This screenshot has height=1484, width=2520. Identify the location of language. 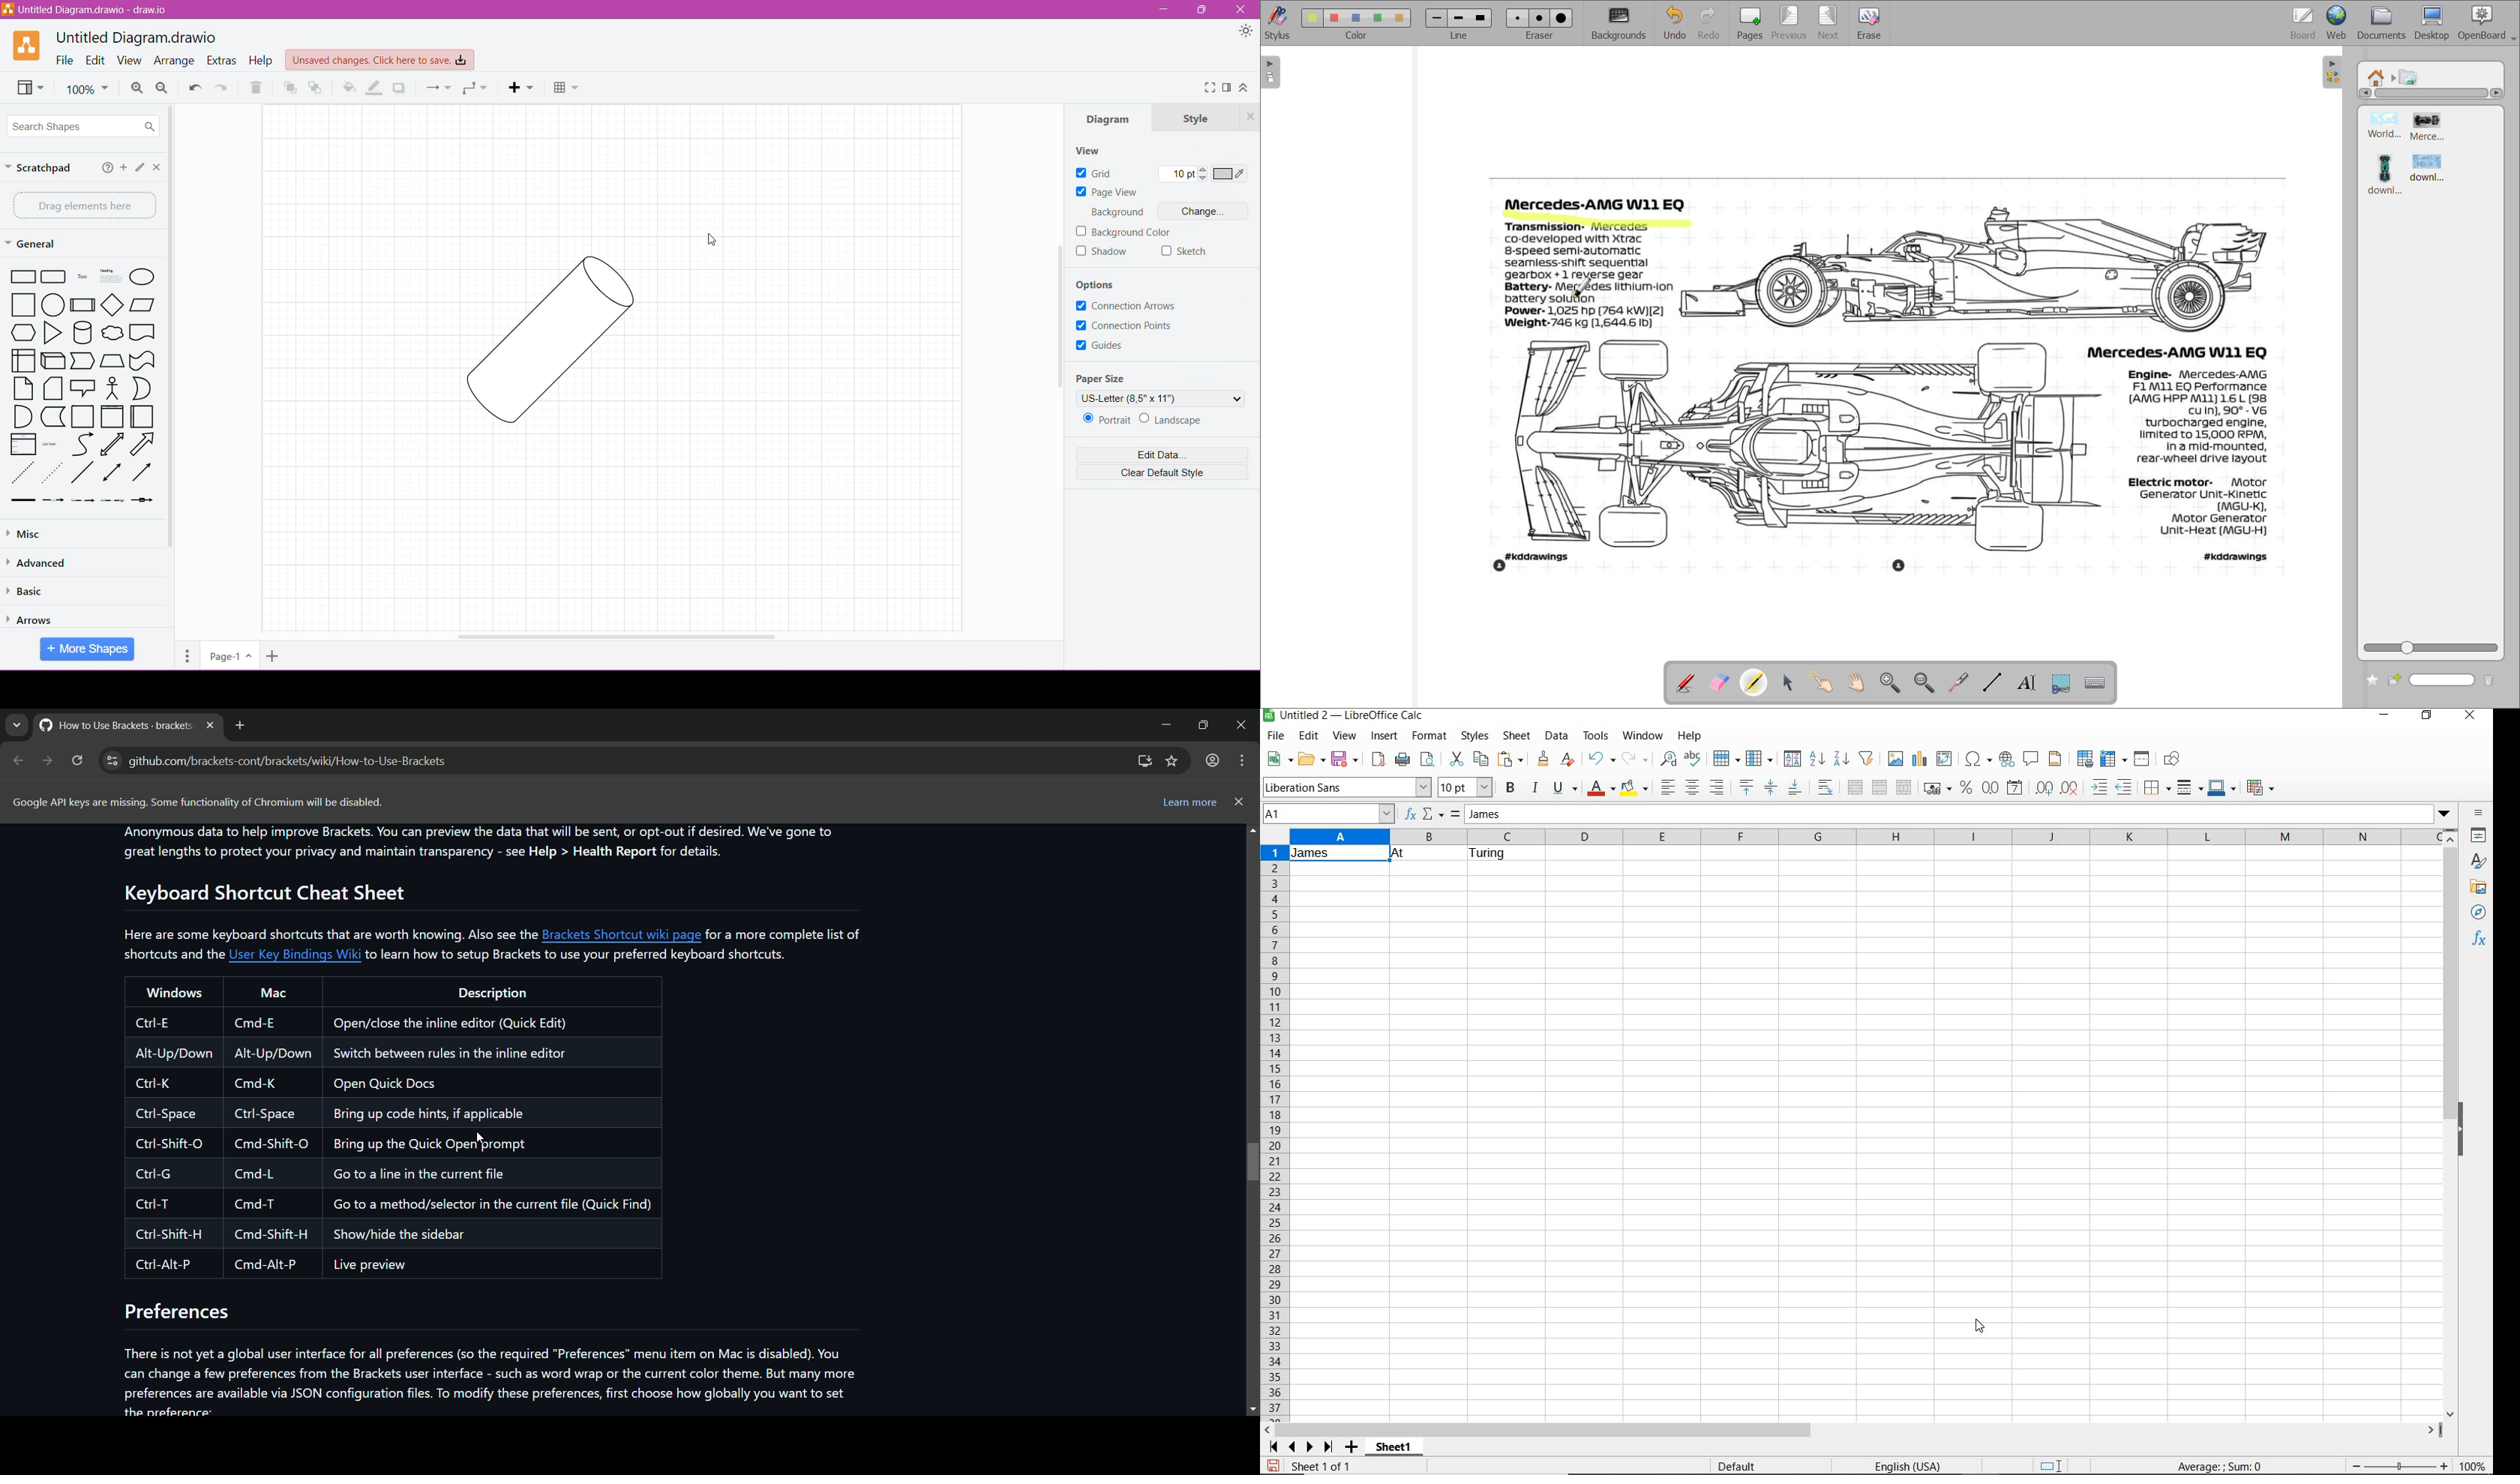
(1908, 1465).